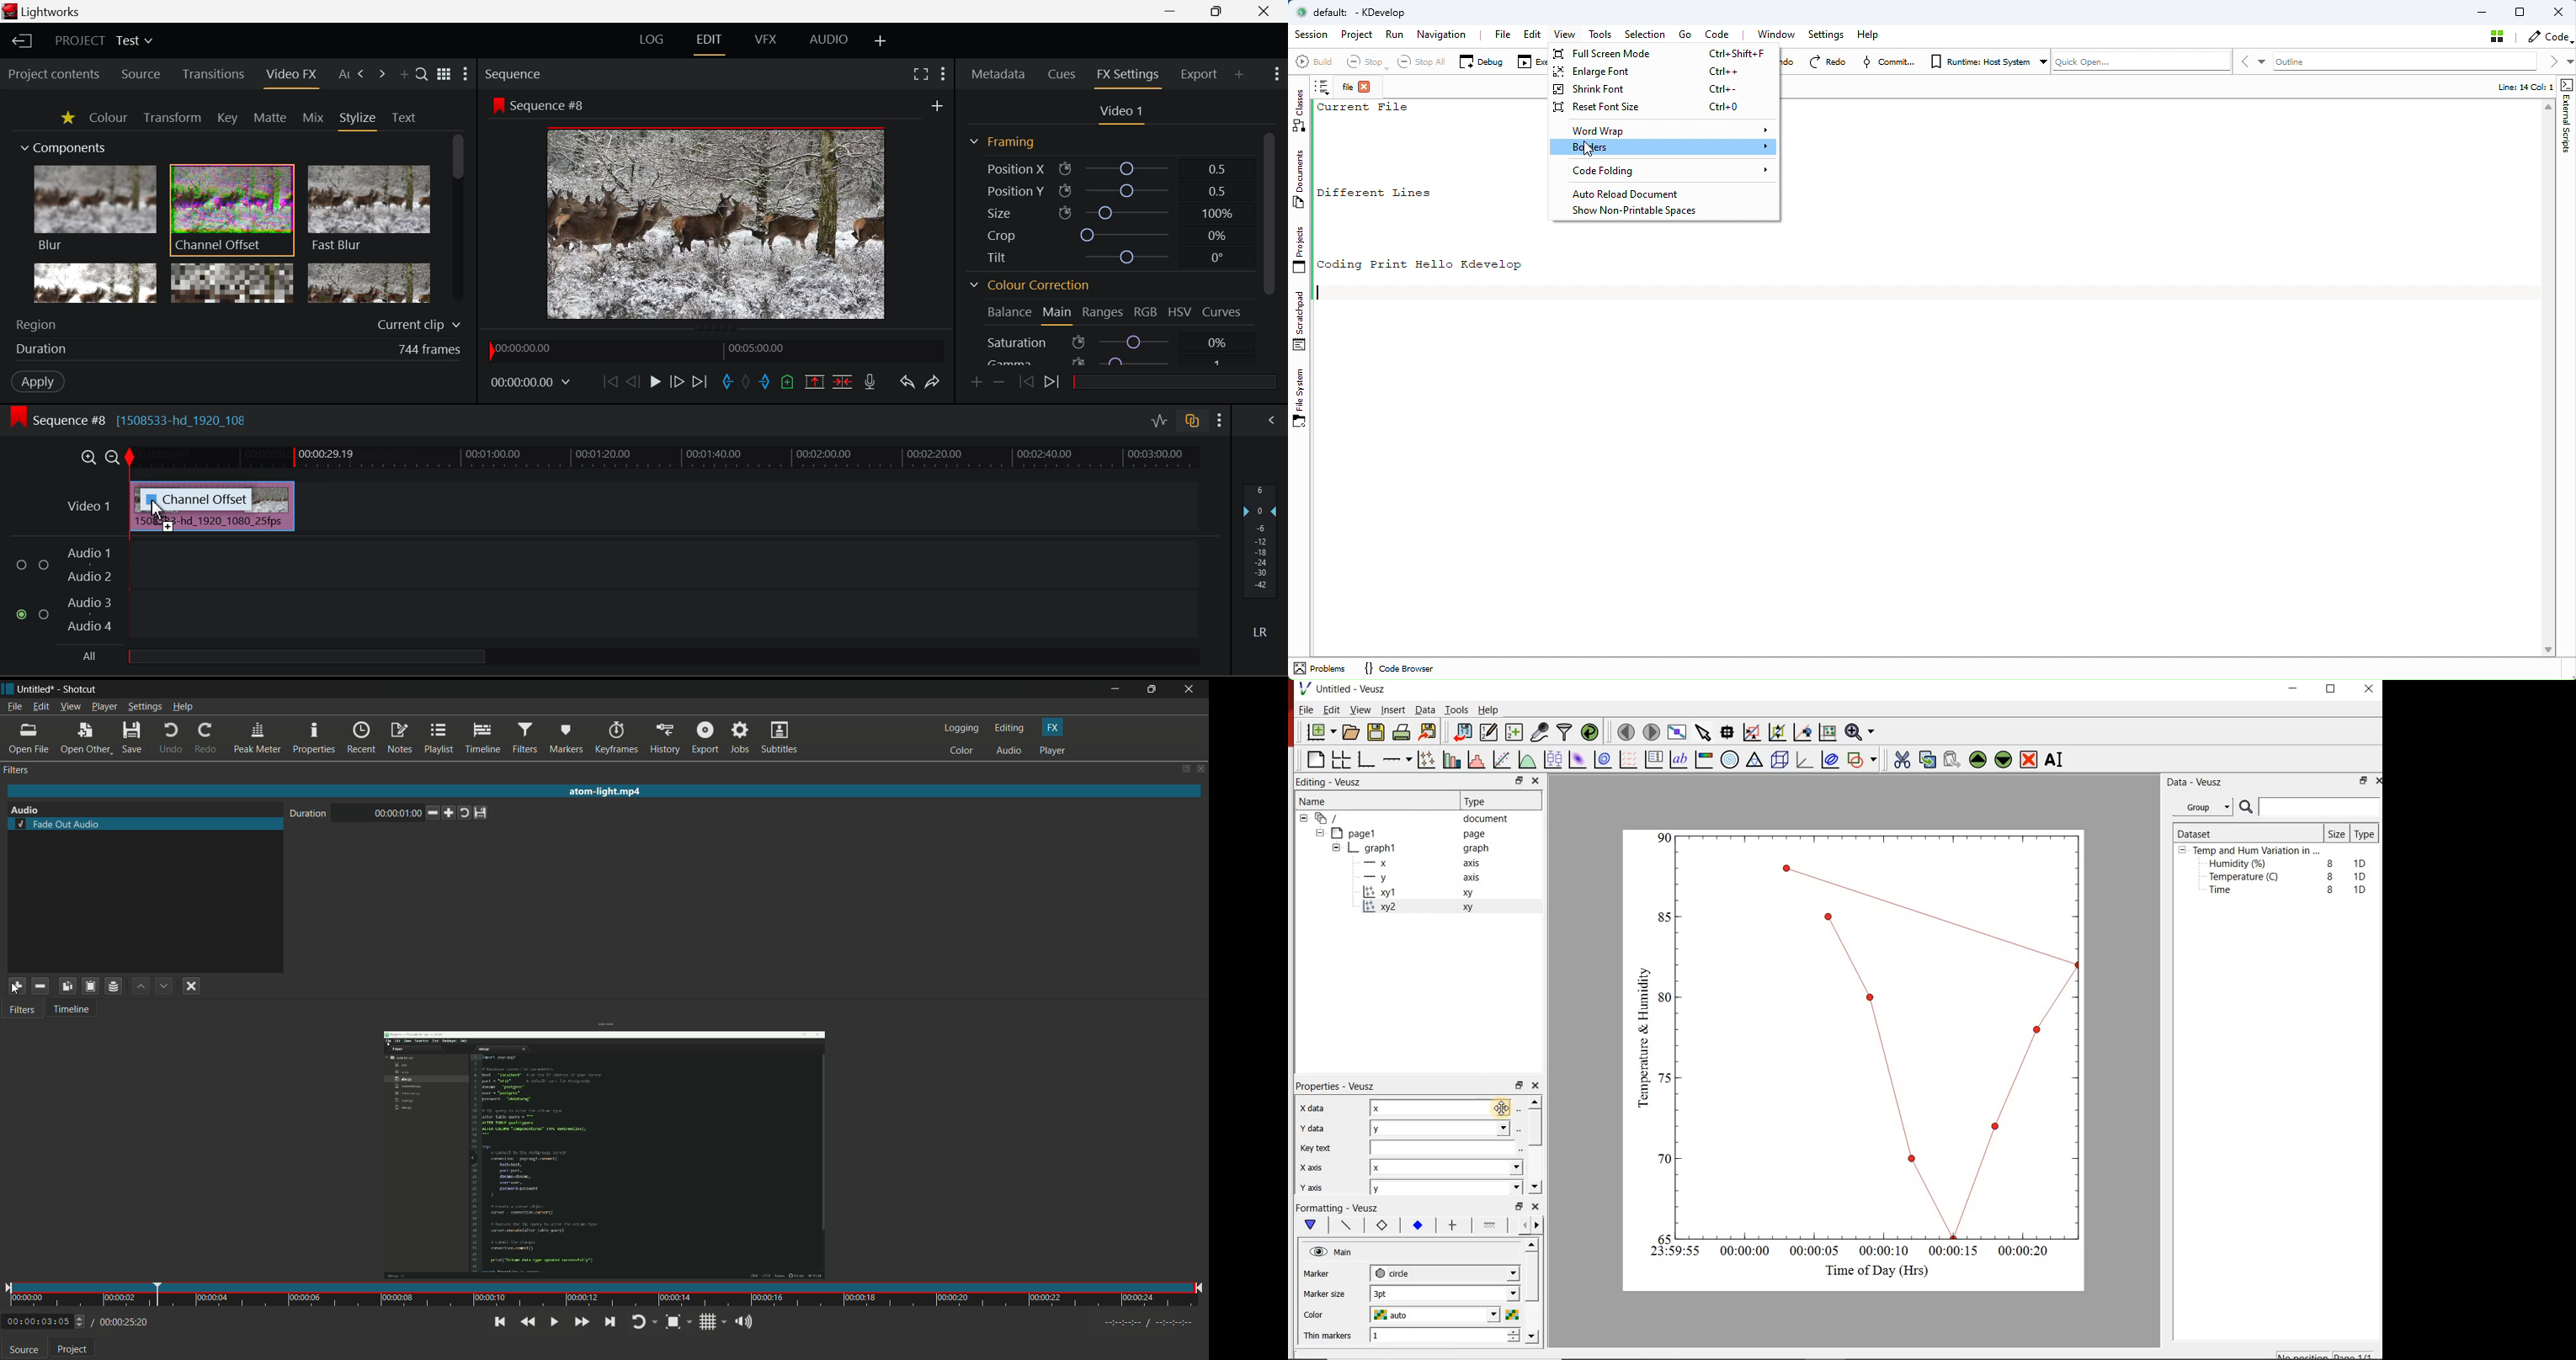 This screenshot has width=2576, height=1372. I want to click on Toggle auto track sync, so click(1191, 421).